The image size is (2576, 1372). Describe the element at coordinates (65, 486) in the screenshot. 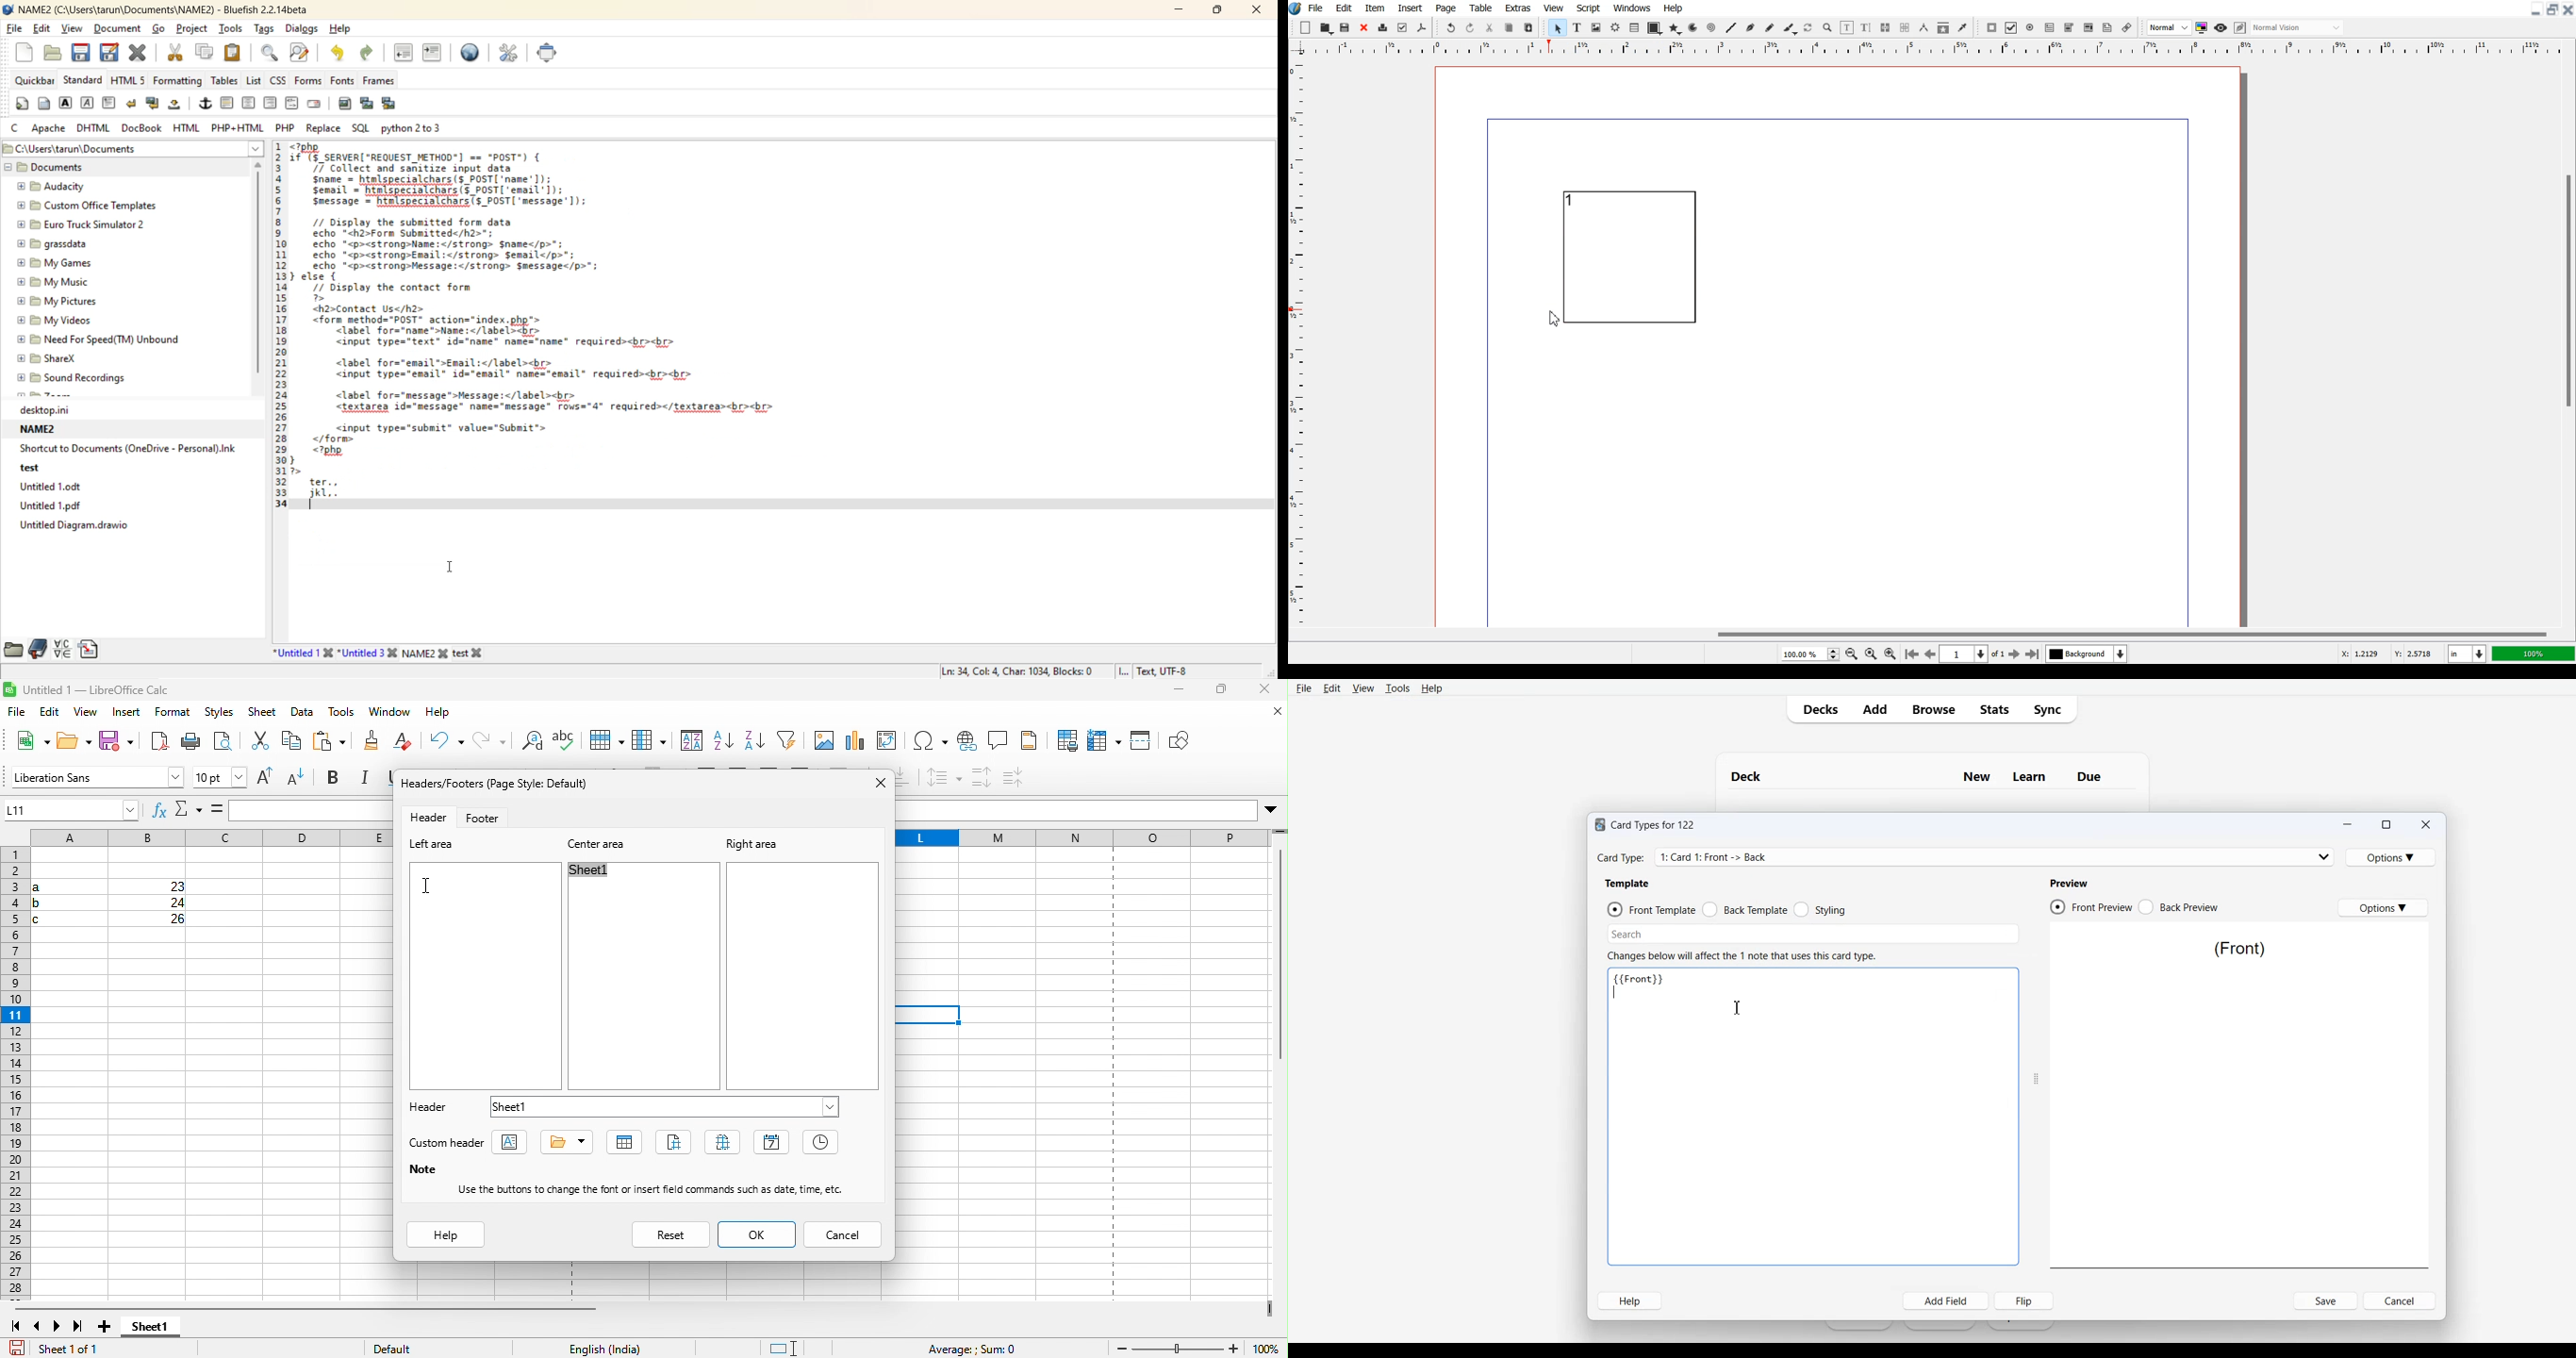

I see `Untitled 1.0dt` at that location.